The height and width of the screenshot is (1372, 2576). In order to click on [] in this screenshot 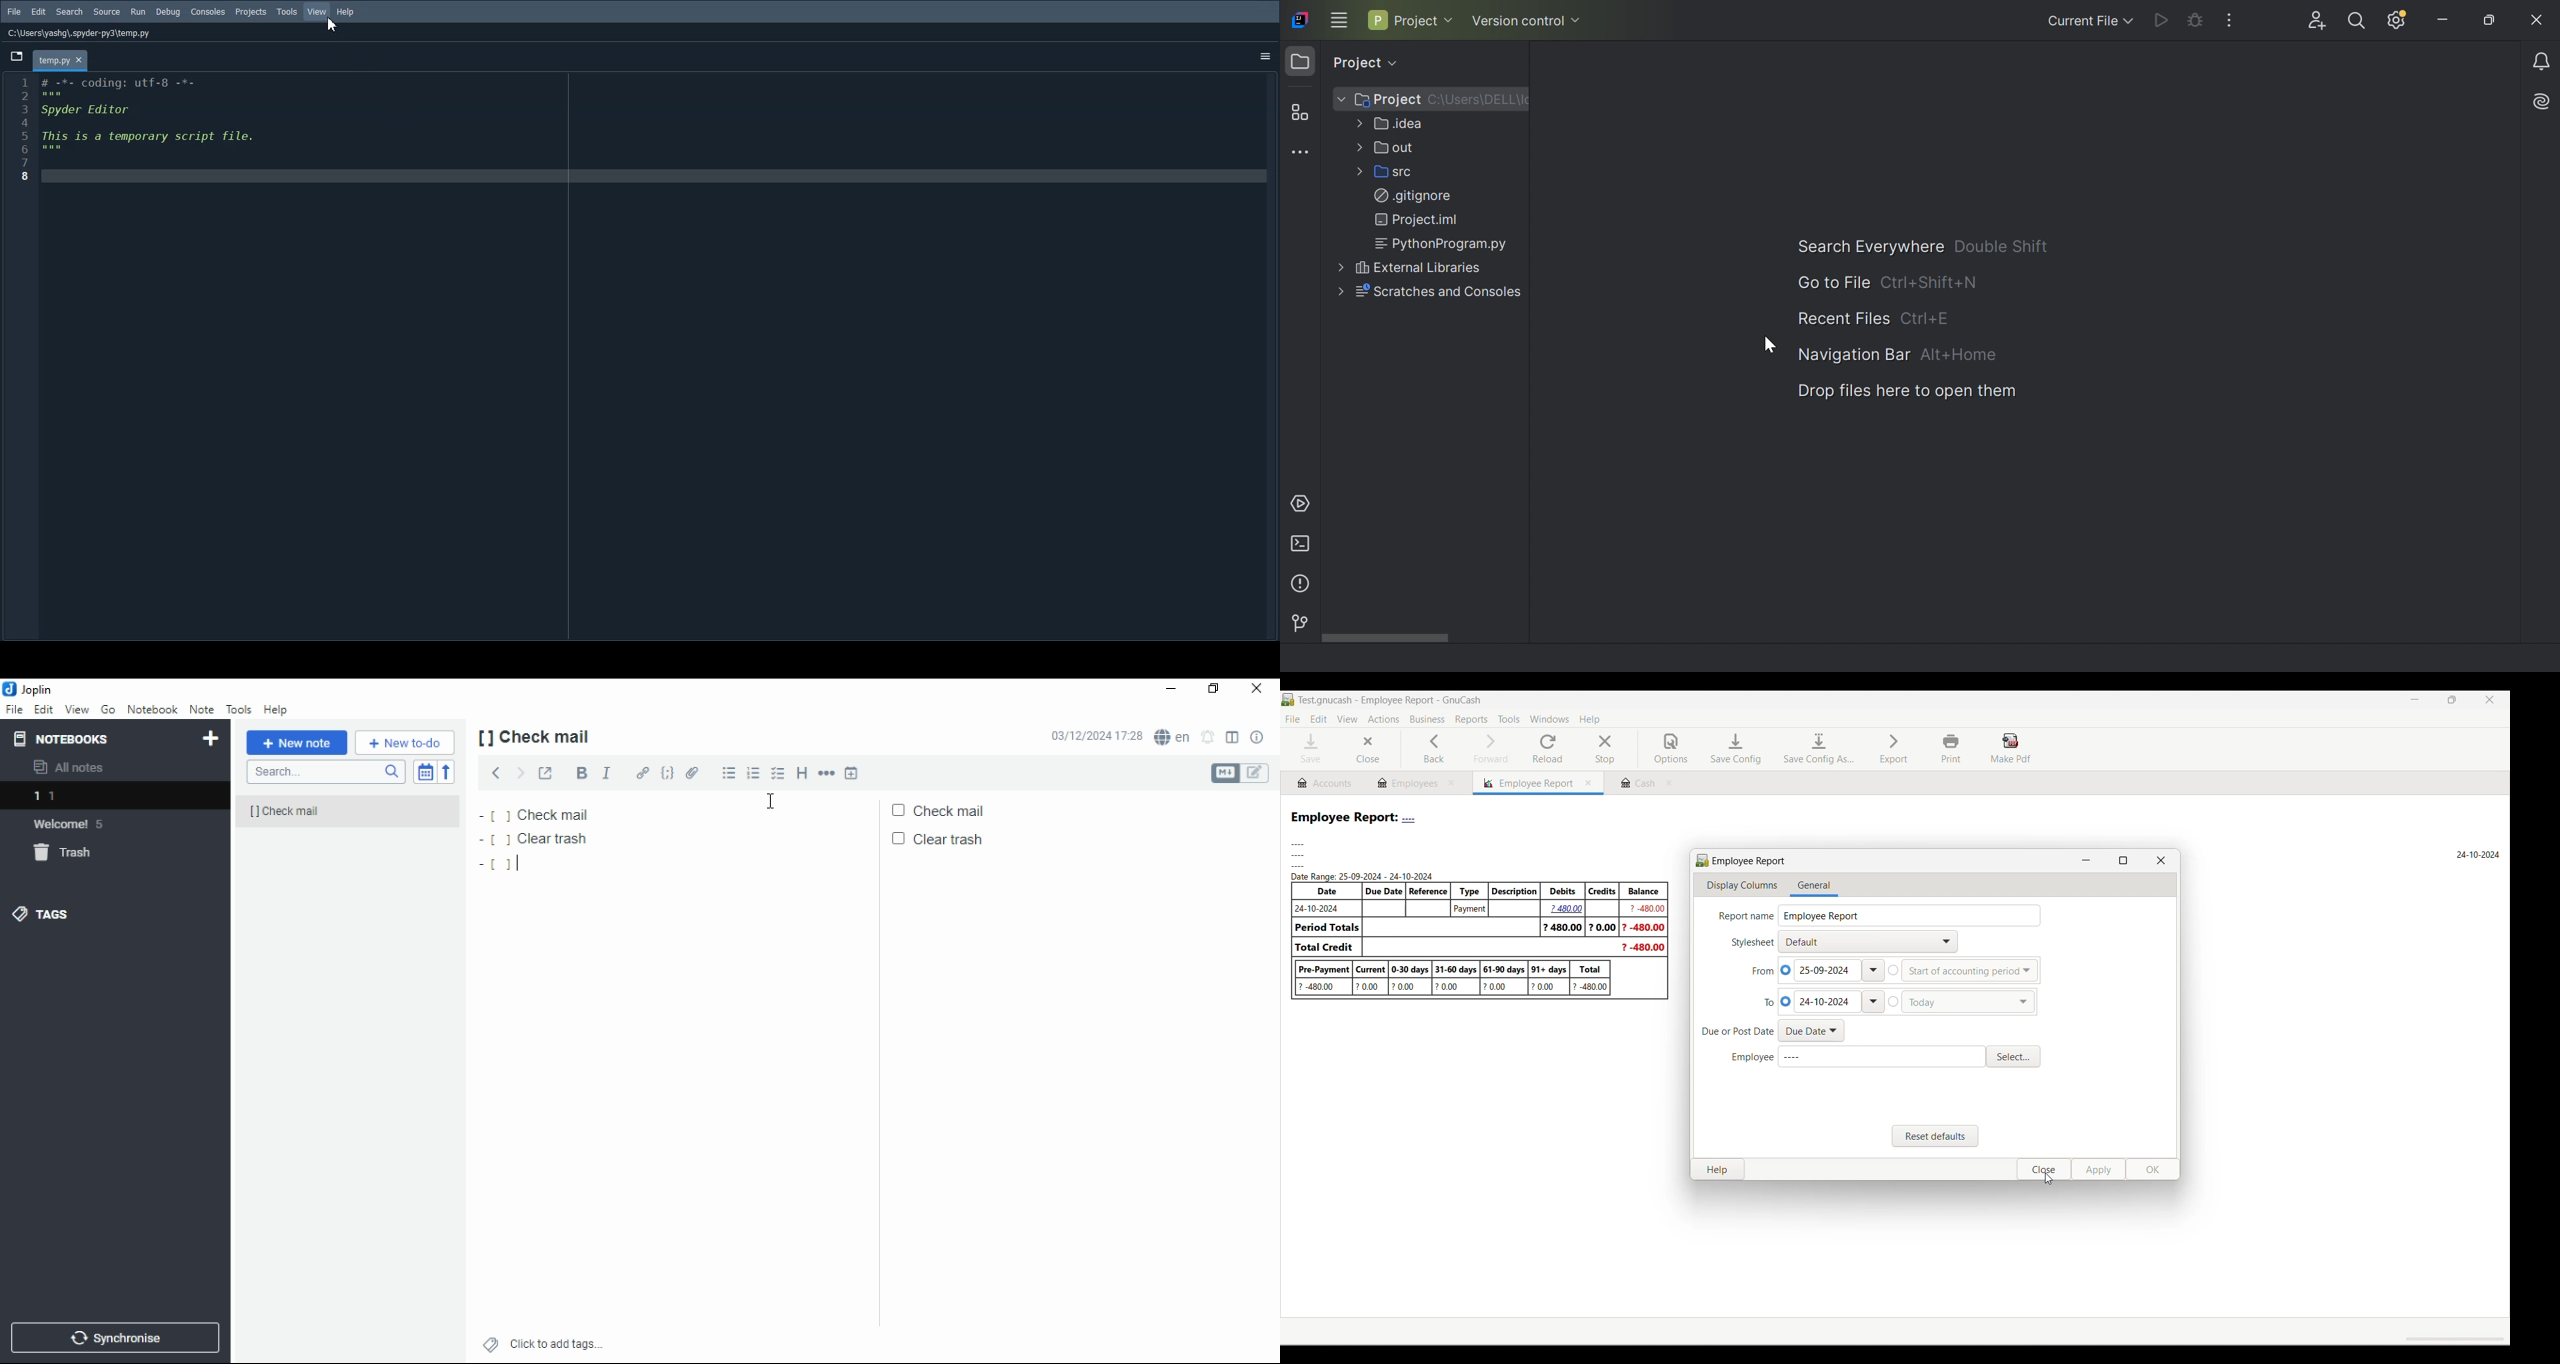, I will do `click(501, 867)`.